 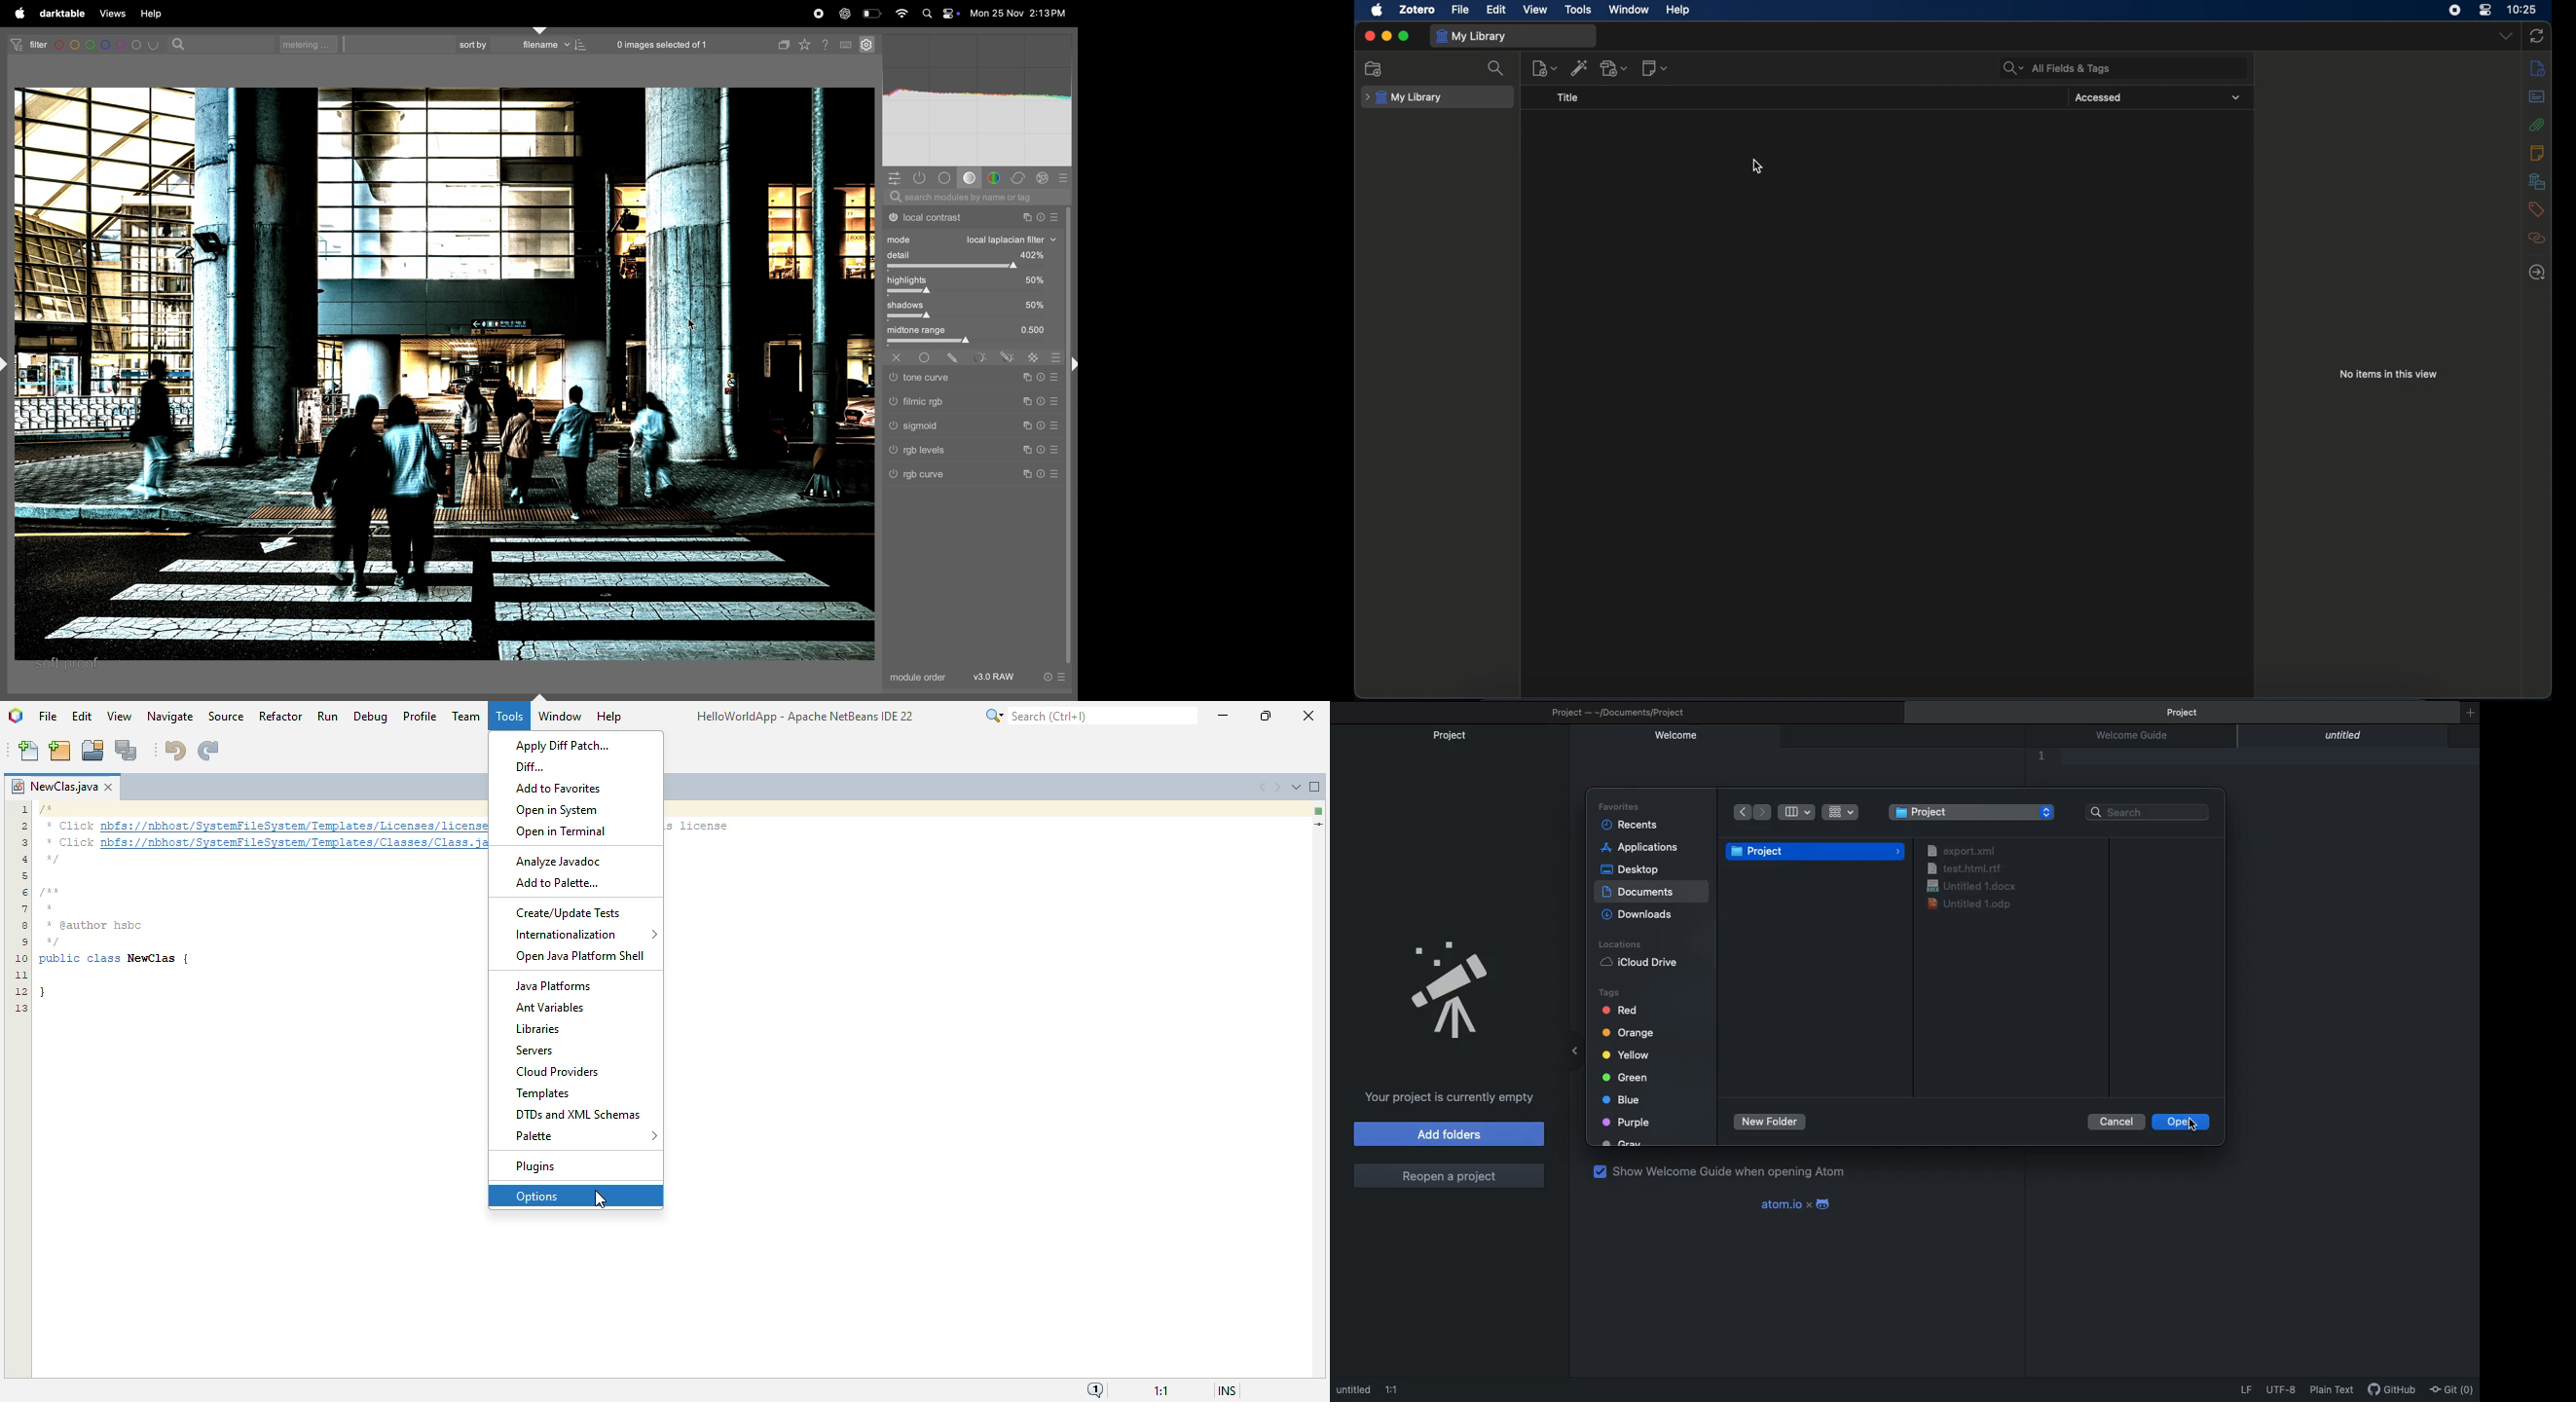 I want to click on apple menu, so click(x=17, y=13).